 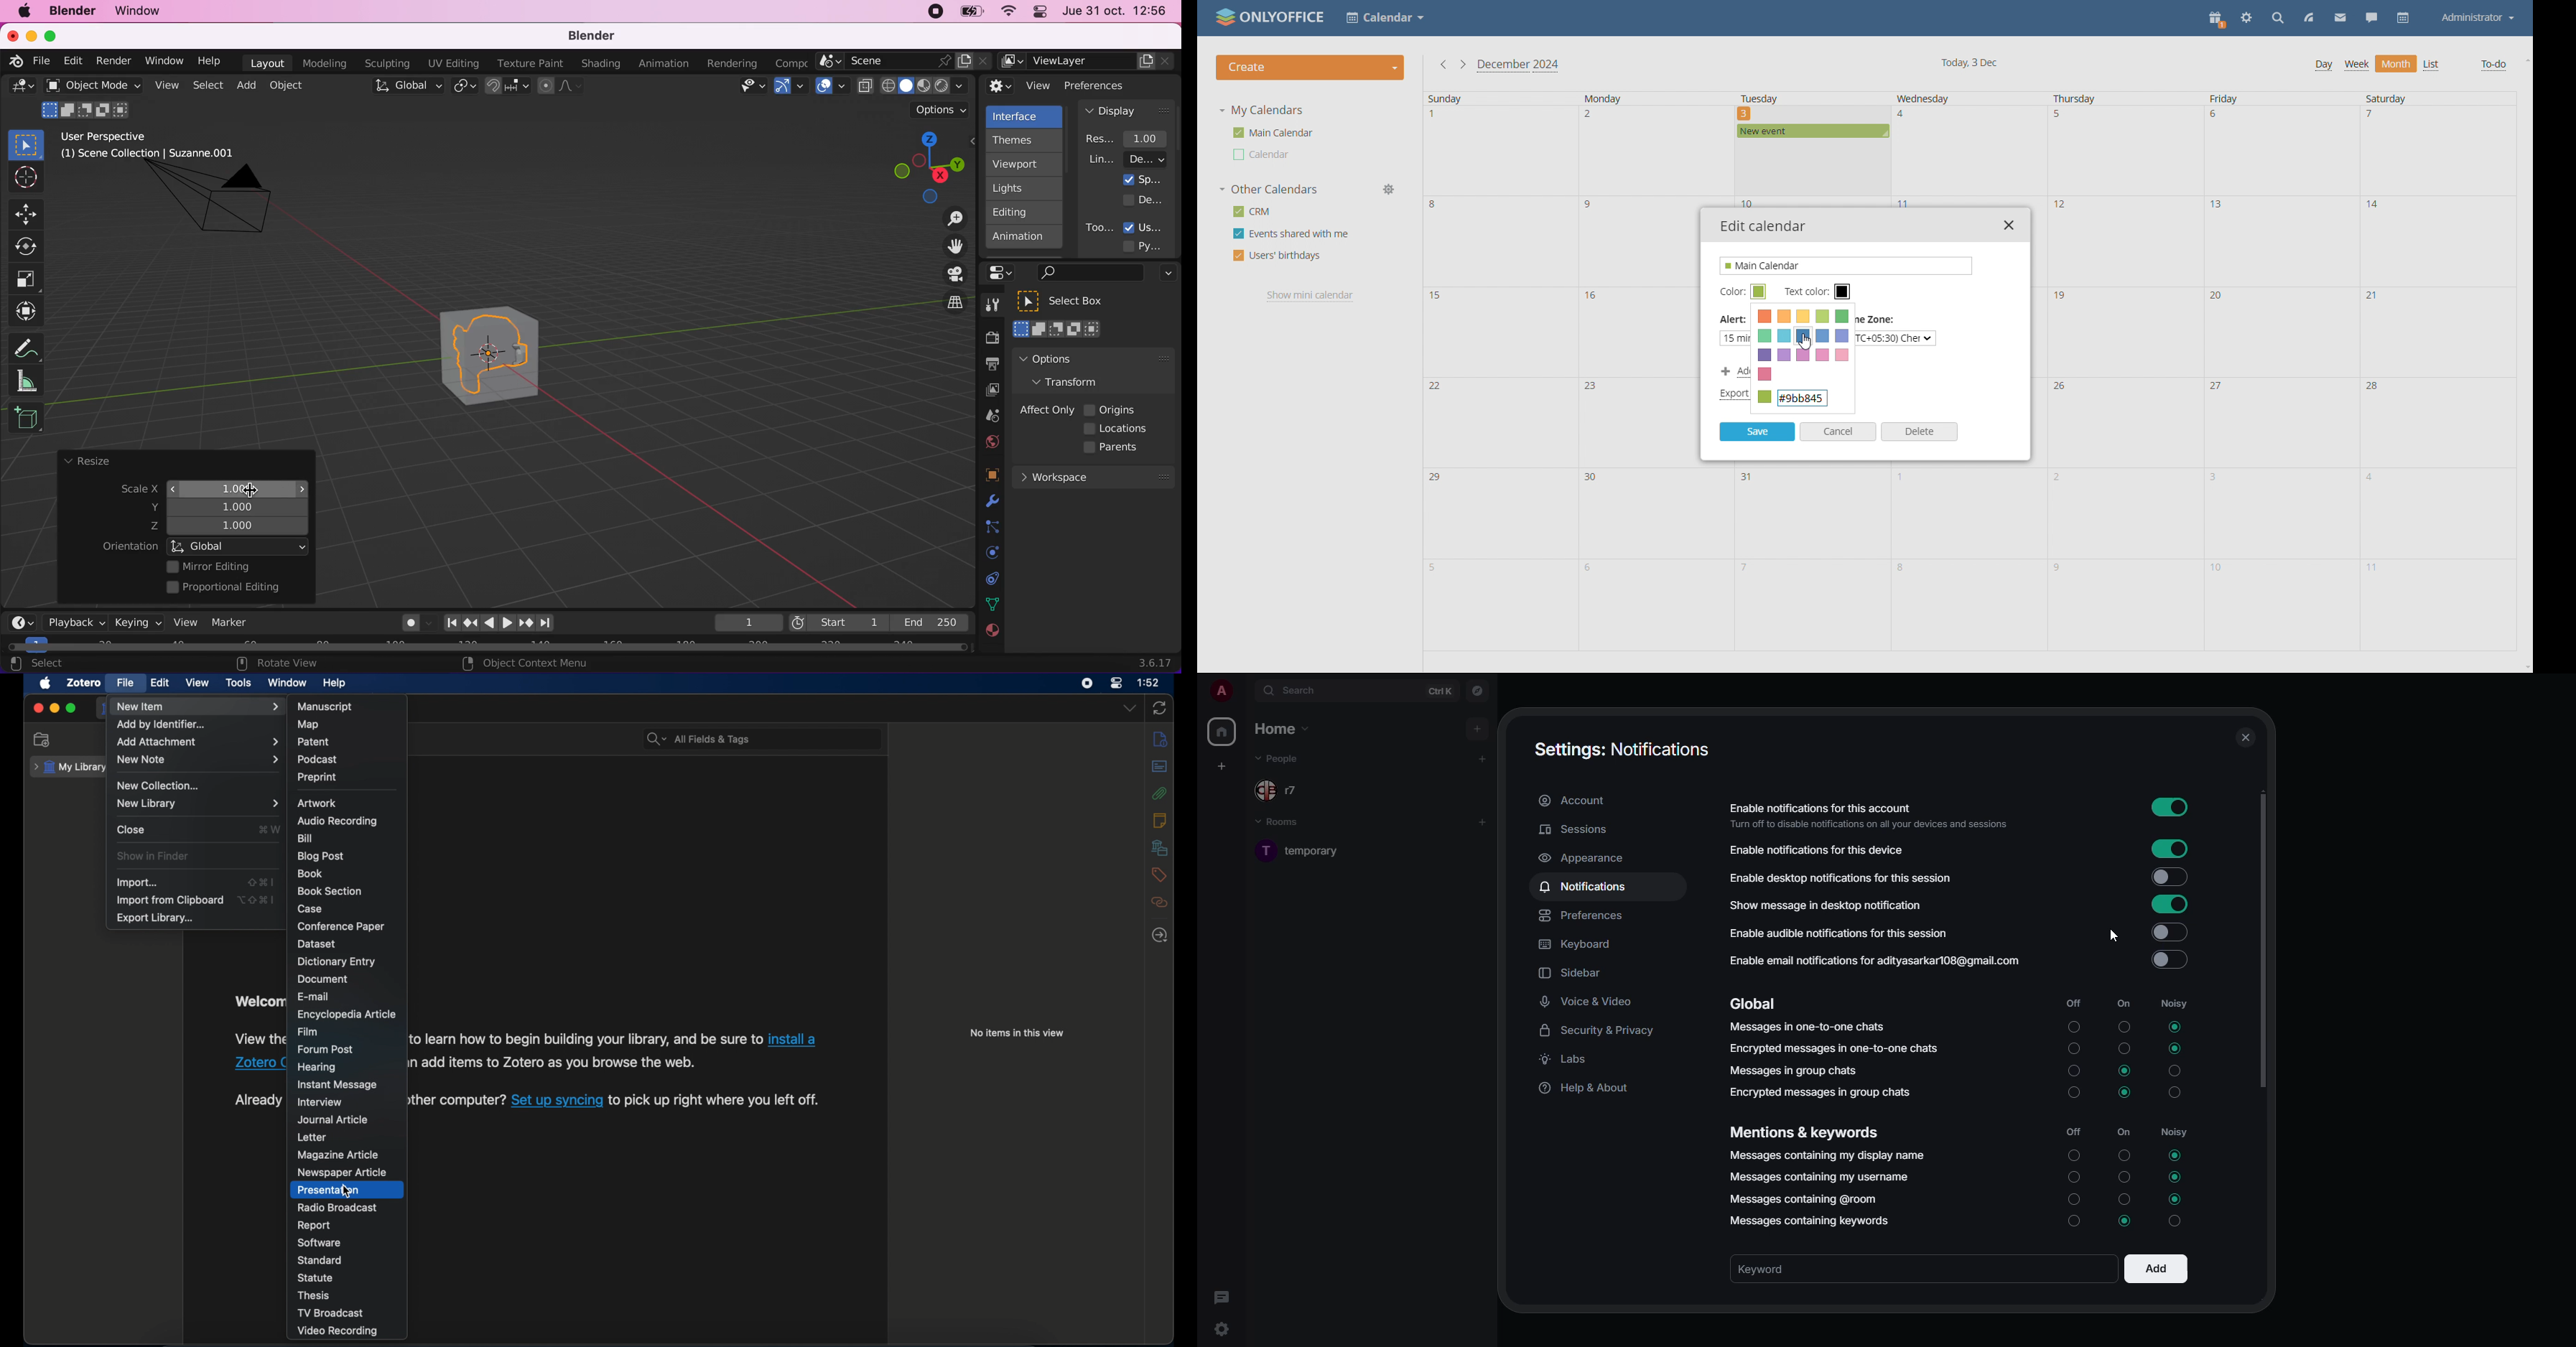 I want to click on color options, so click(x=1803, y=334).